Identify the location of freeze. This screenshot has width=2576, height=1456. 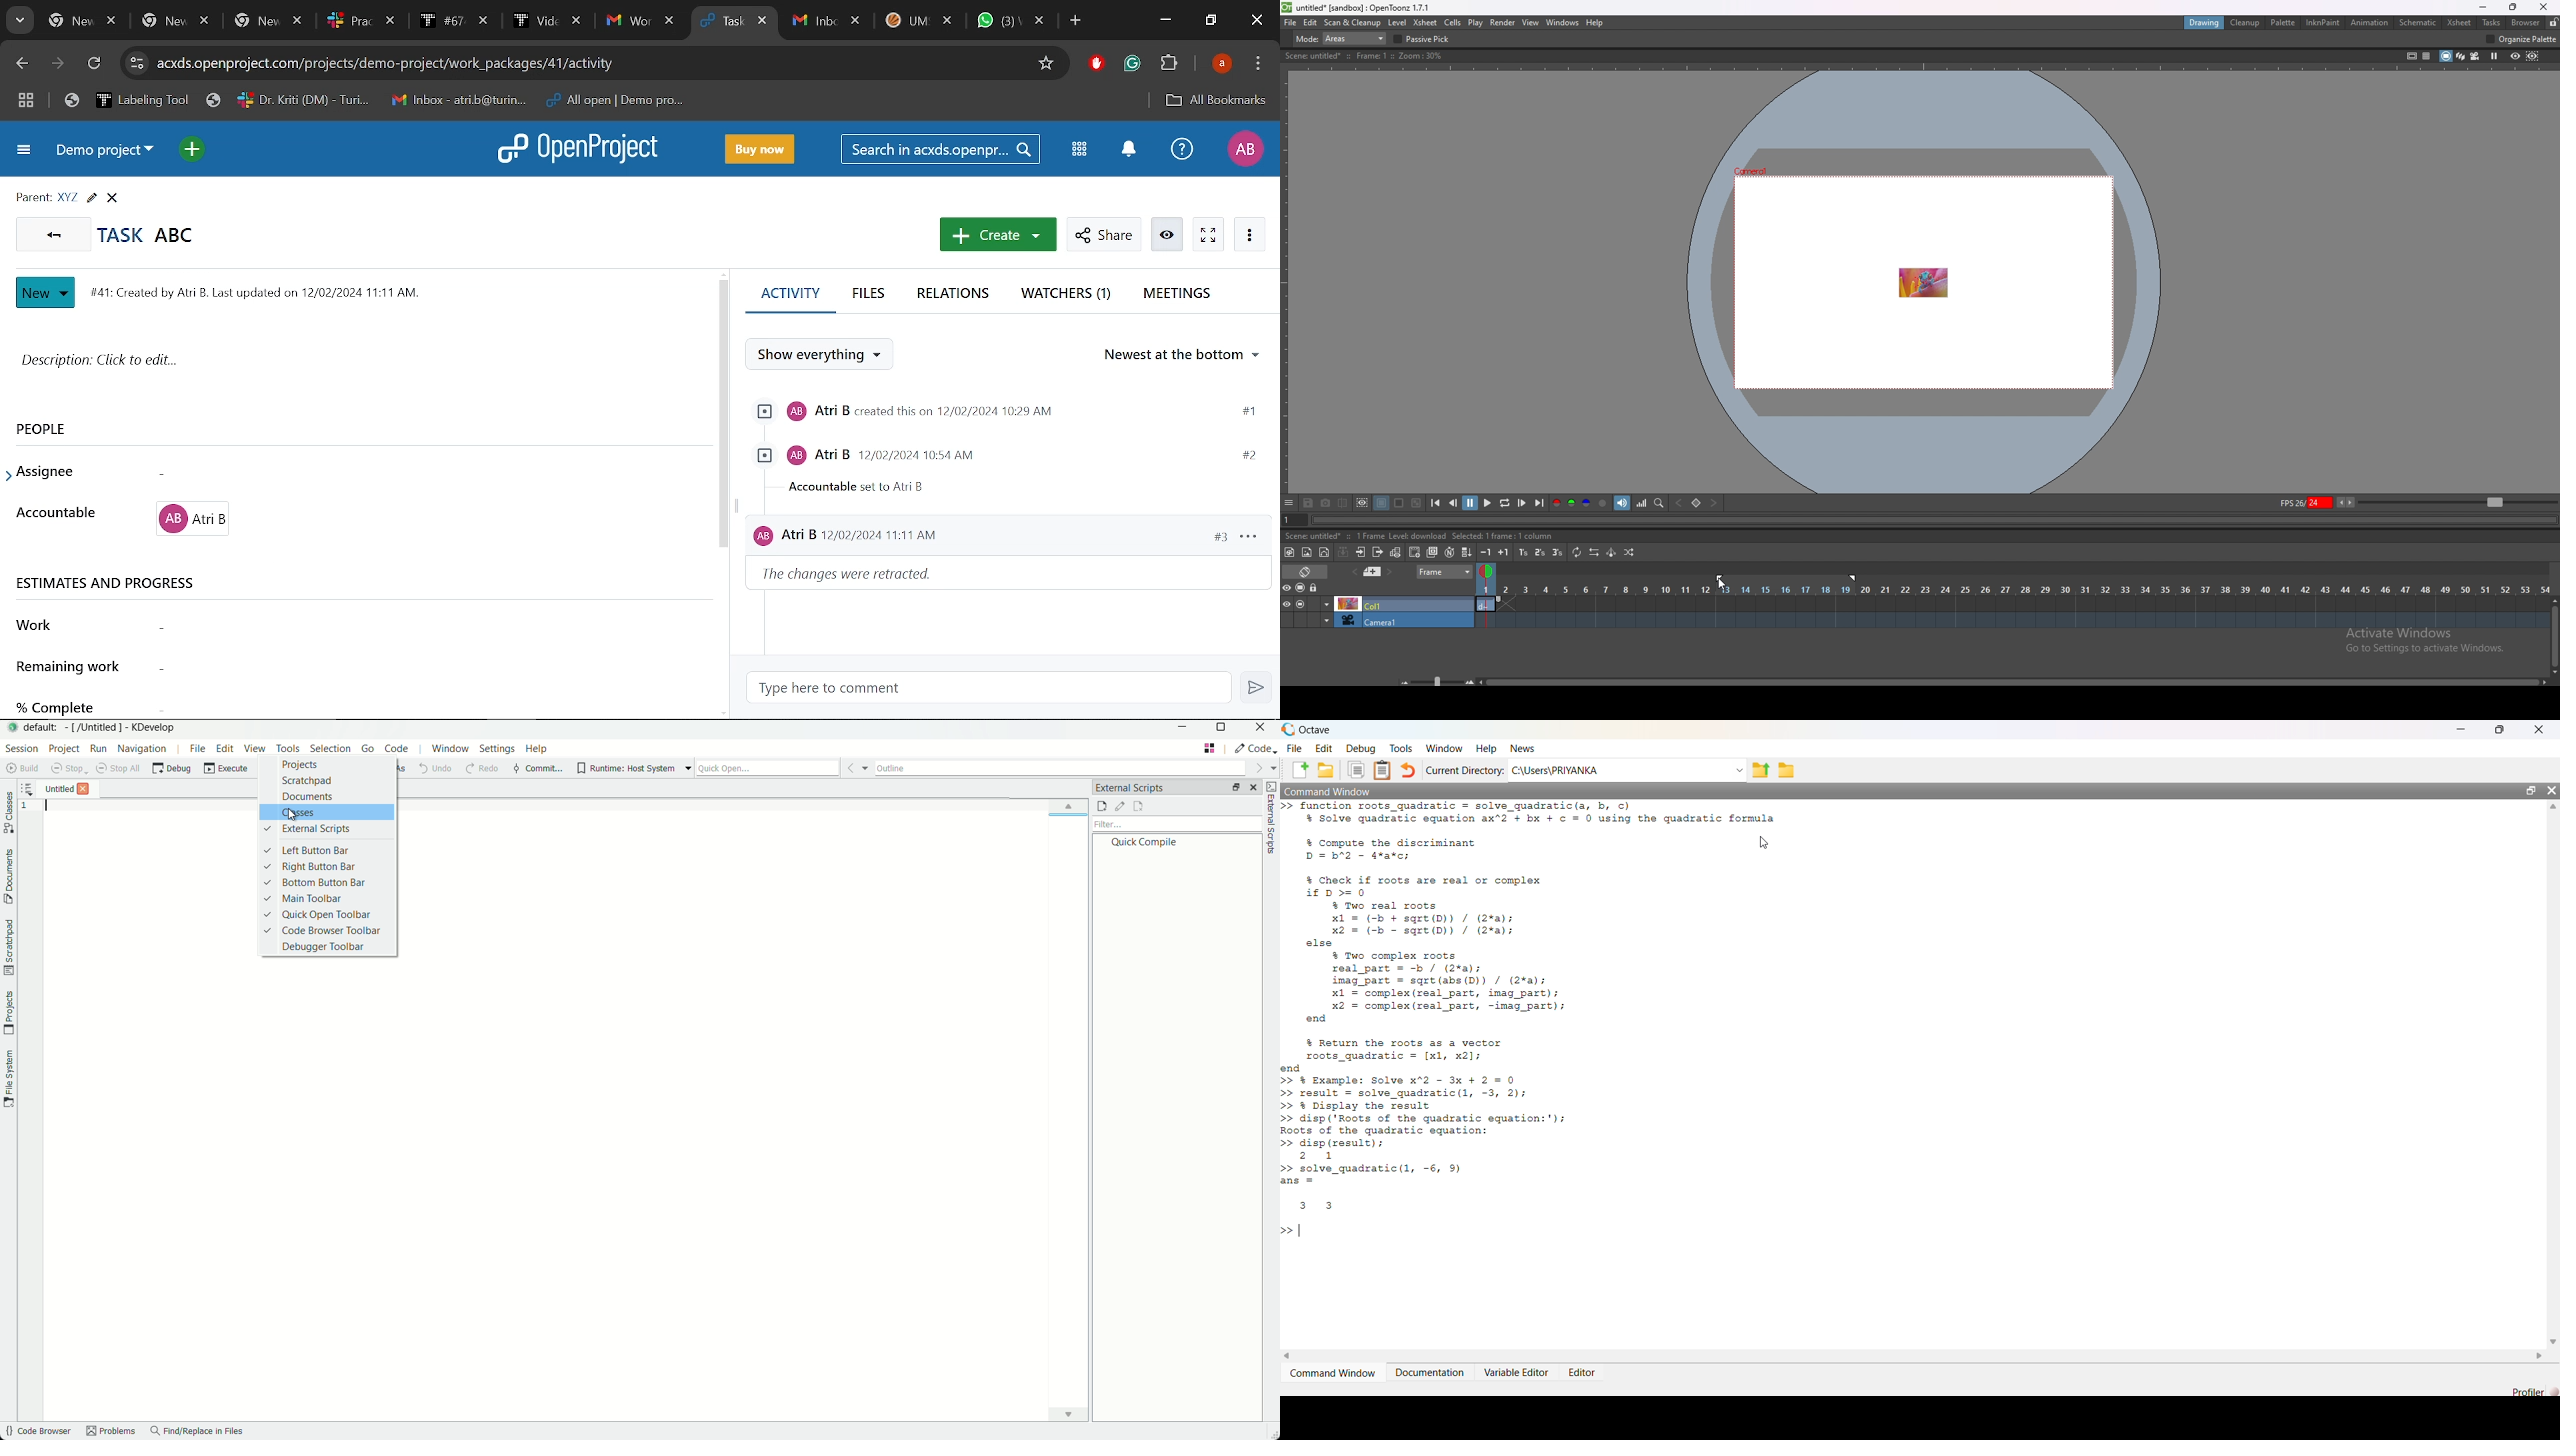
(2495, 57).